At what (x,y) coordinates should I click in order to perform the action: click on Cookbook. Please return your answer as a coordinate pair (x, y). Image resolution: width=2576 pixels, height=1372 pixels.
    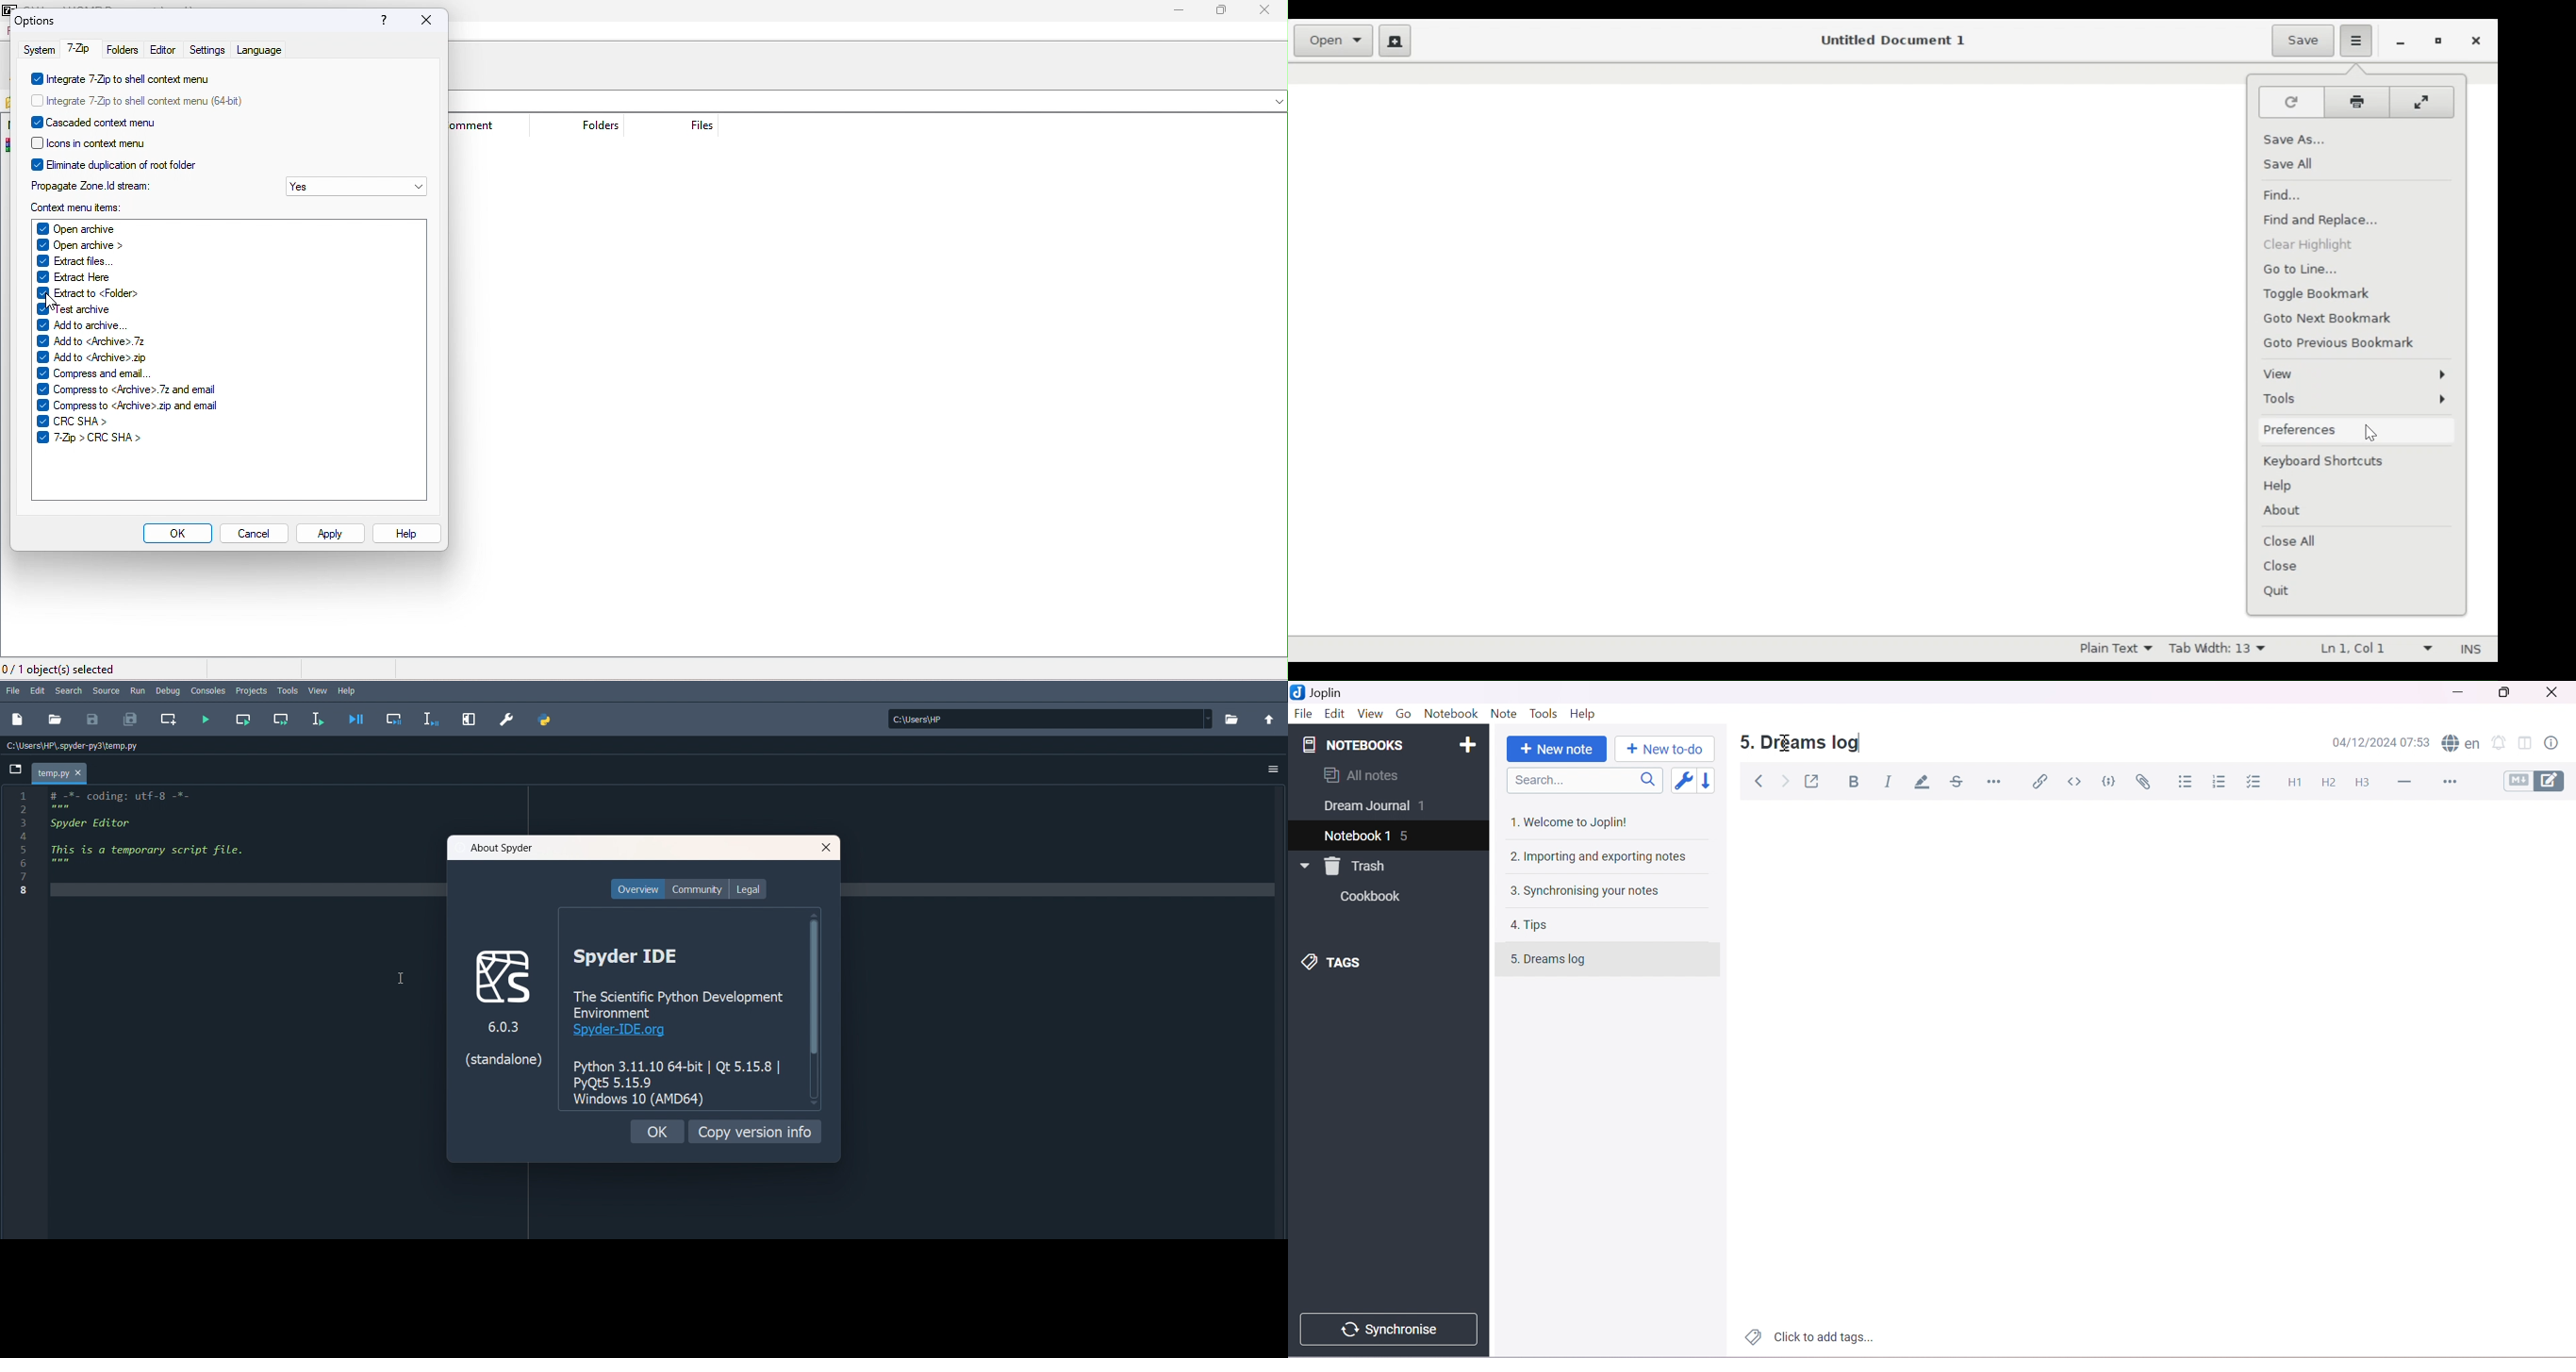
    Looking at the image, I should click on (1374, 898).